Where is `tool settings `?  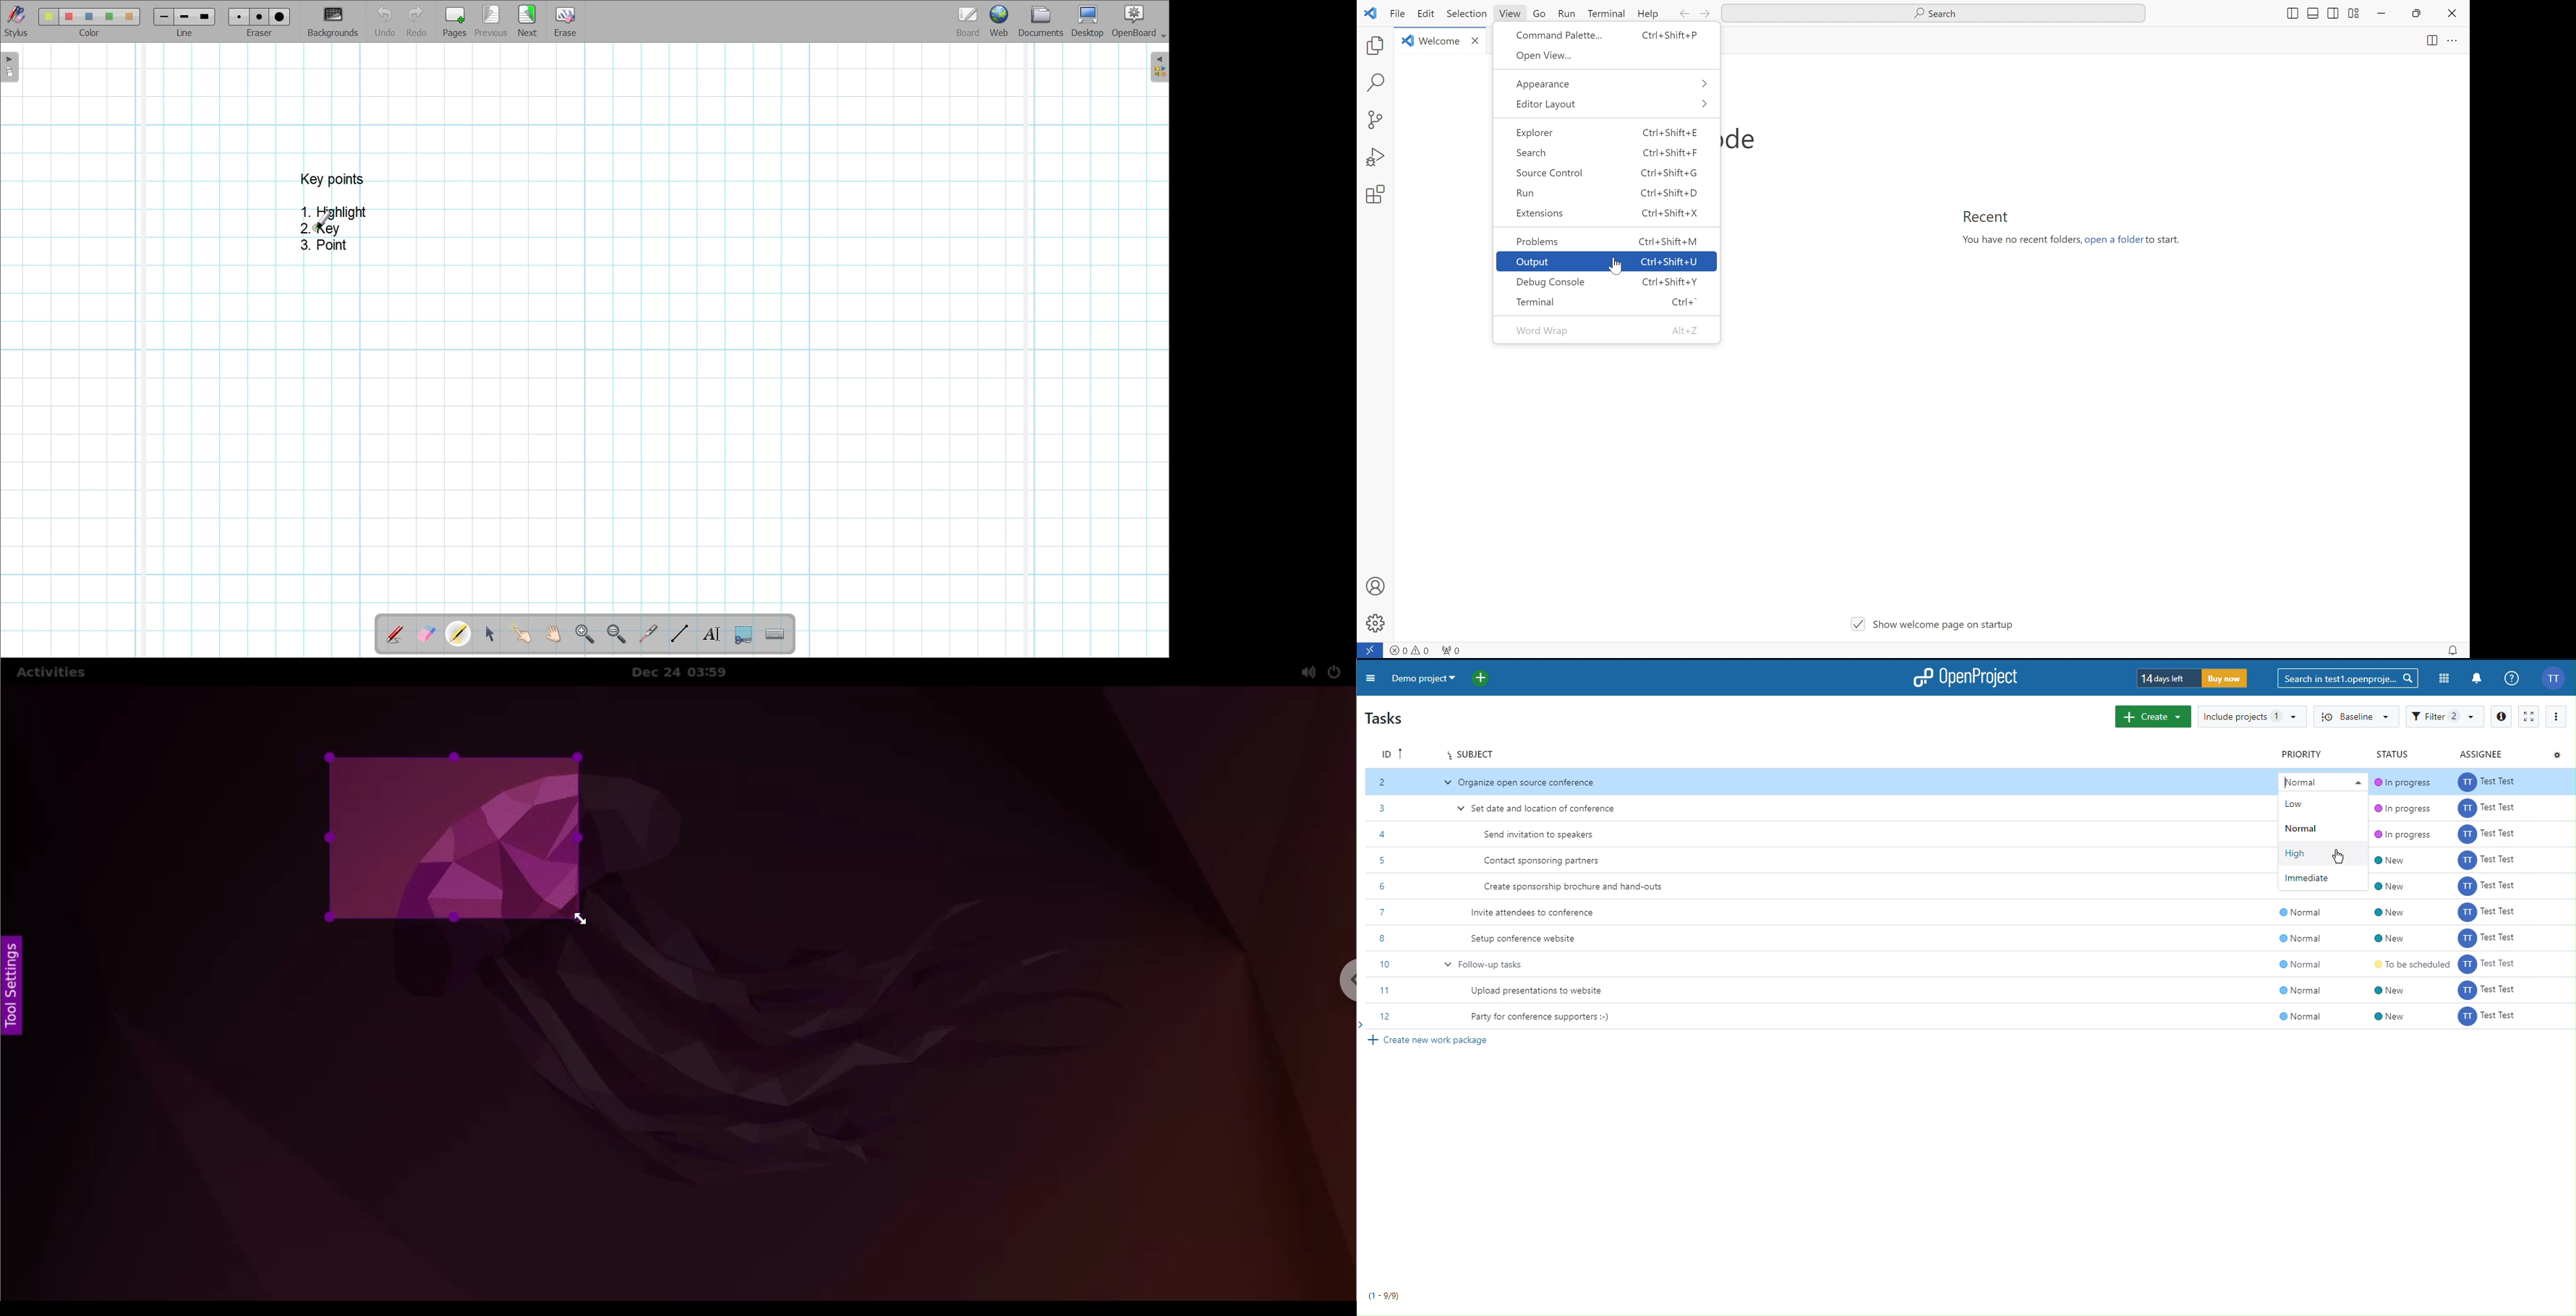
tool settings  is located at coordinates (12, 989).